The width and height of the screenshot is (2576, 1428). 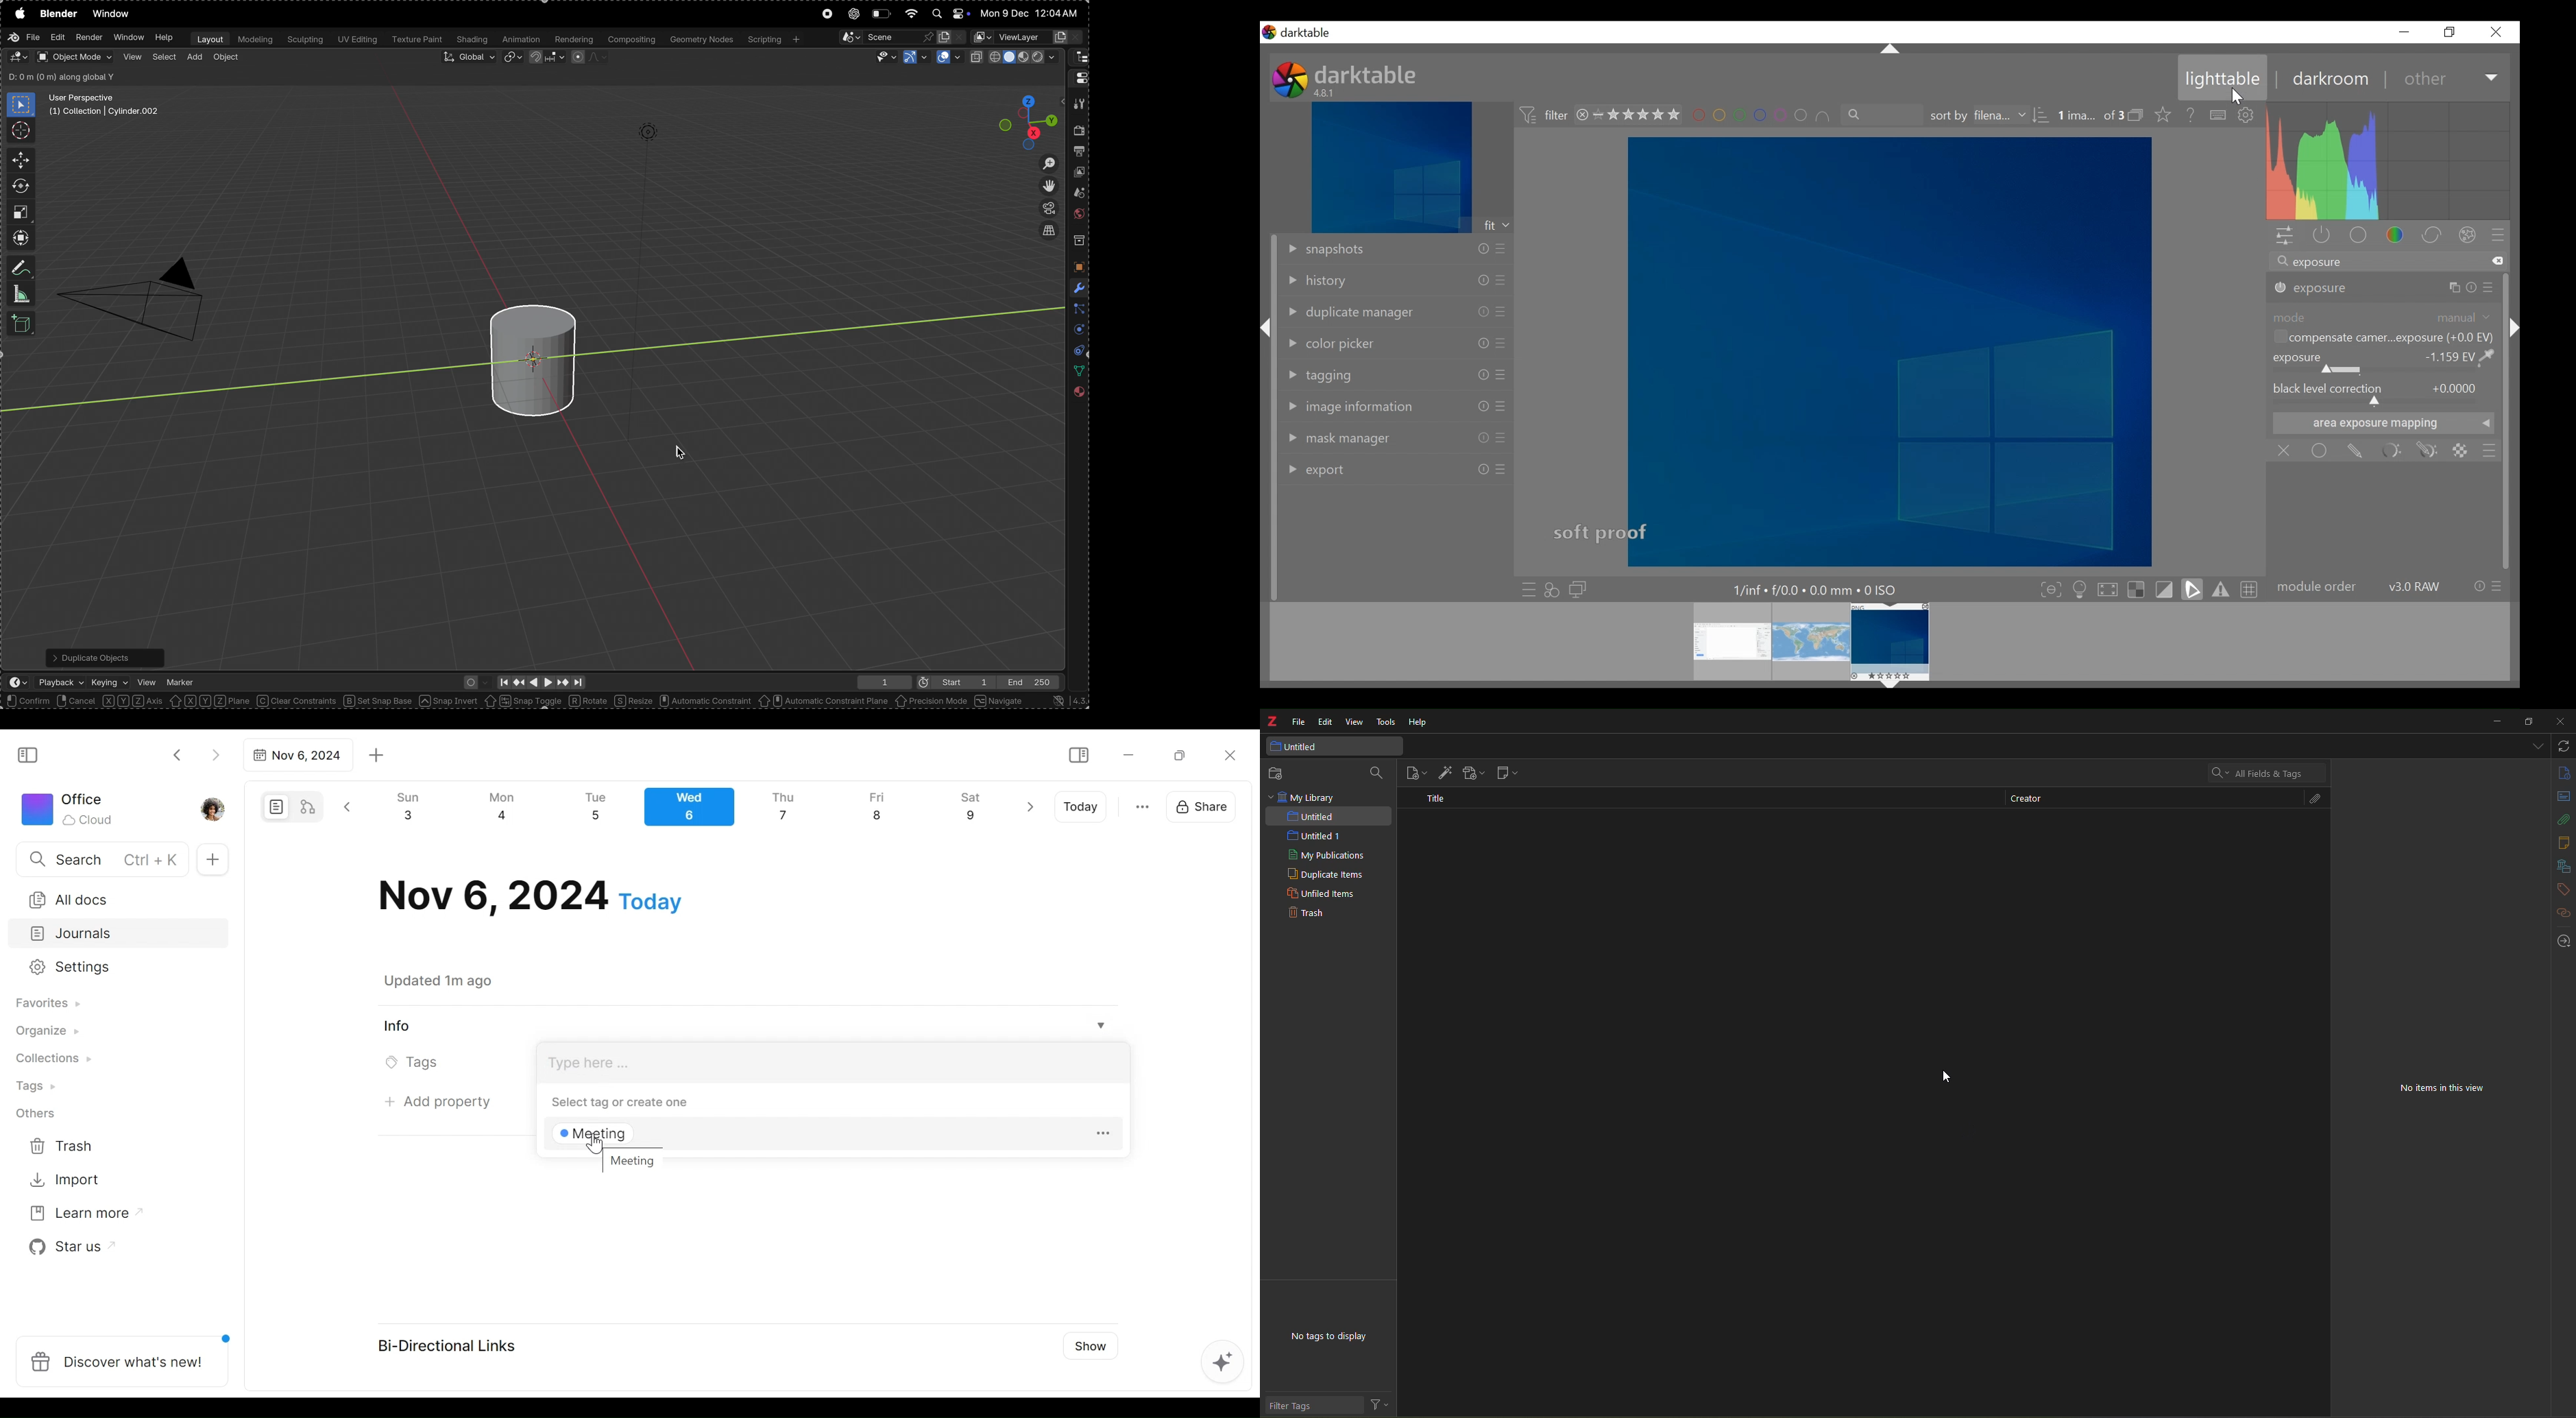 What do you see at coordinates (2389, 161) in the screenshot?
I see `histogram` at bounding box center [2389, 161].